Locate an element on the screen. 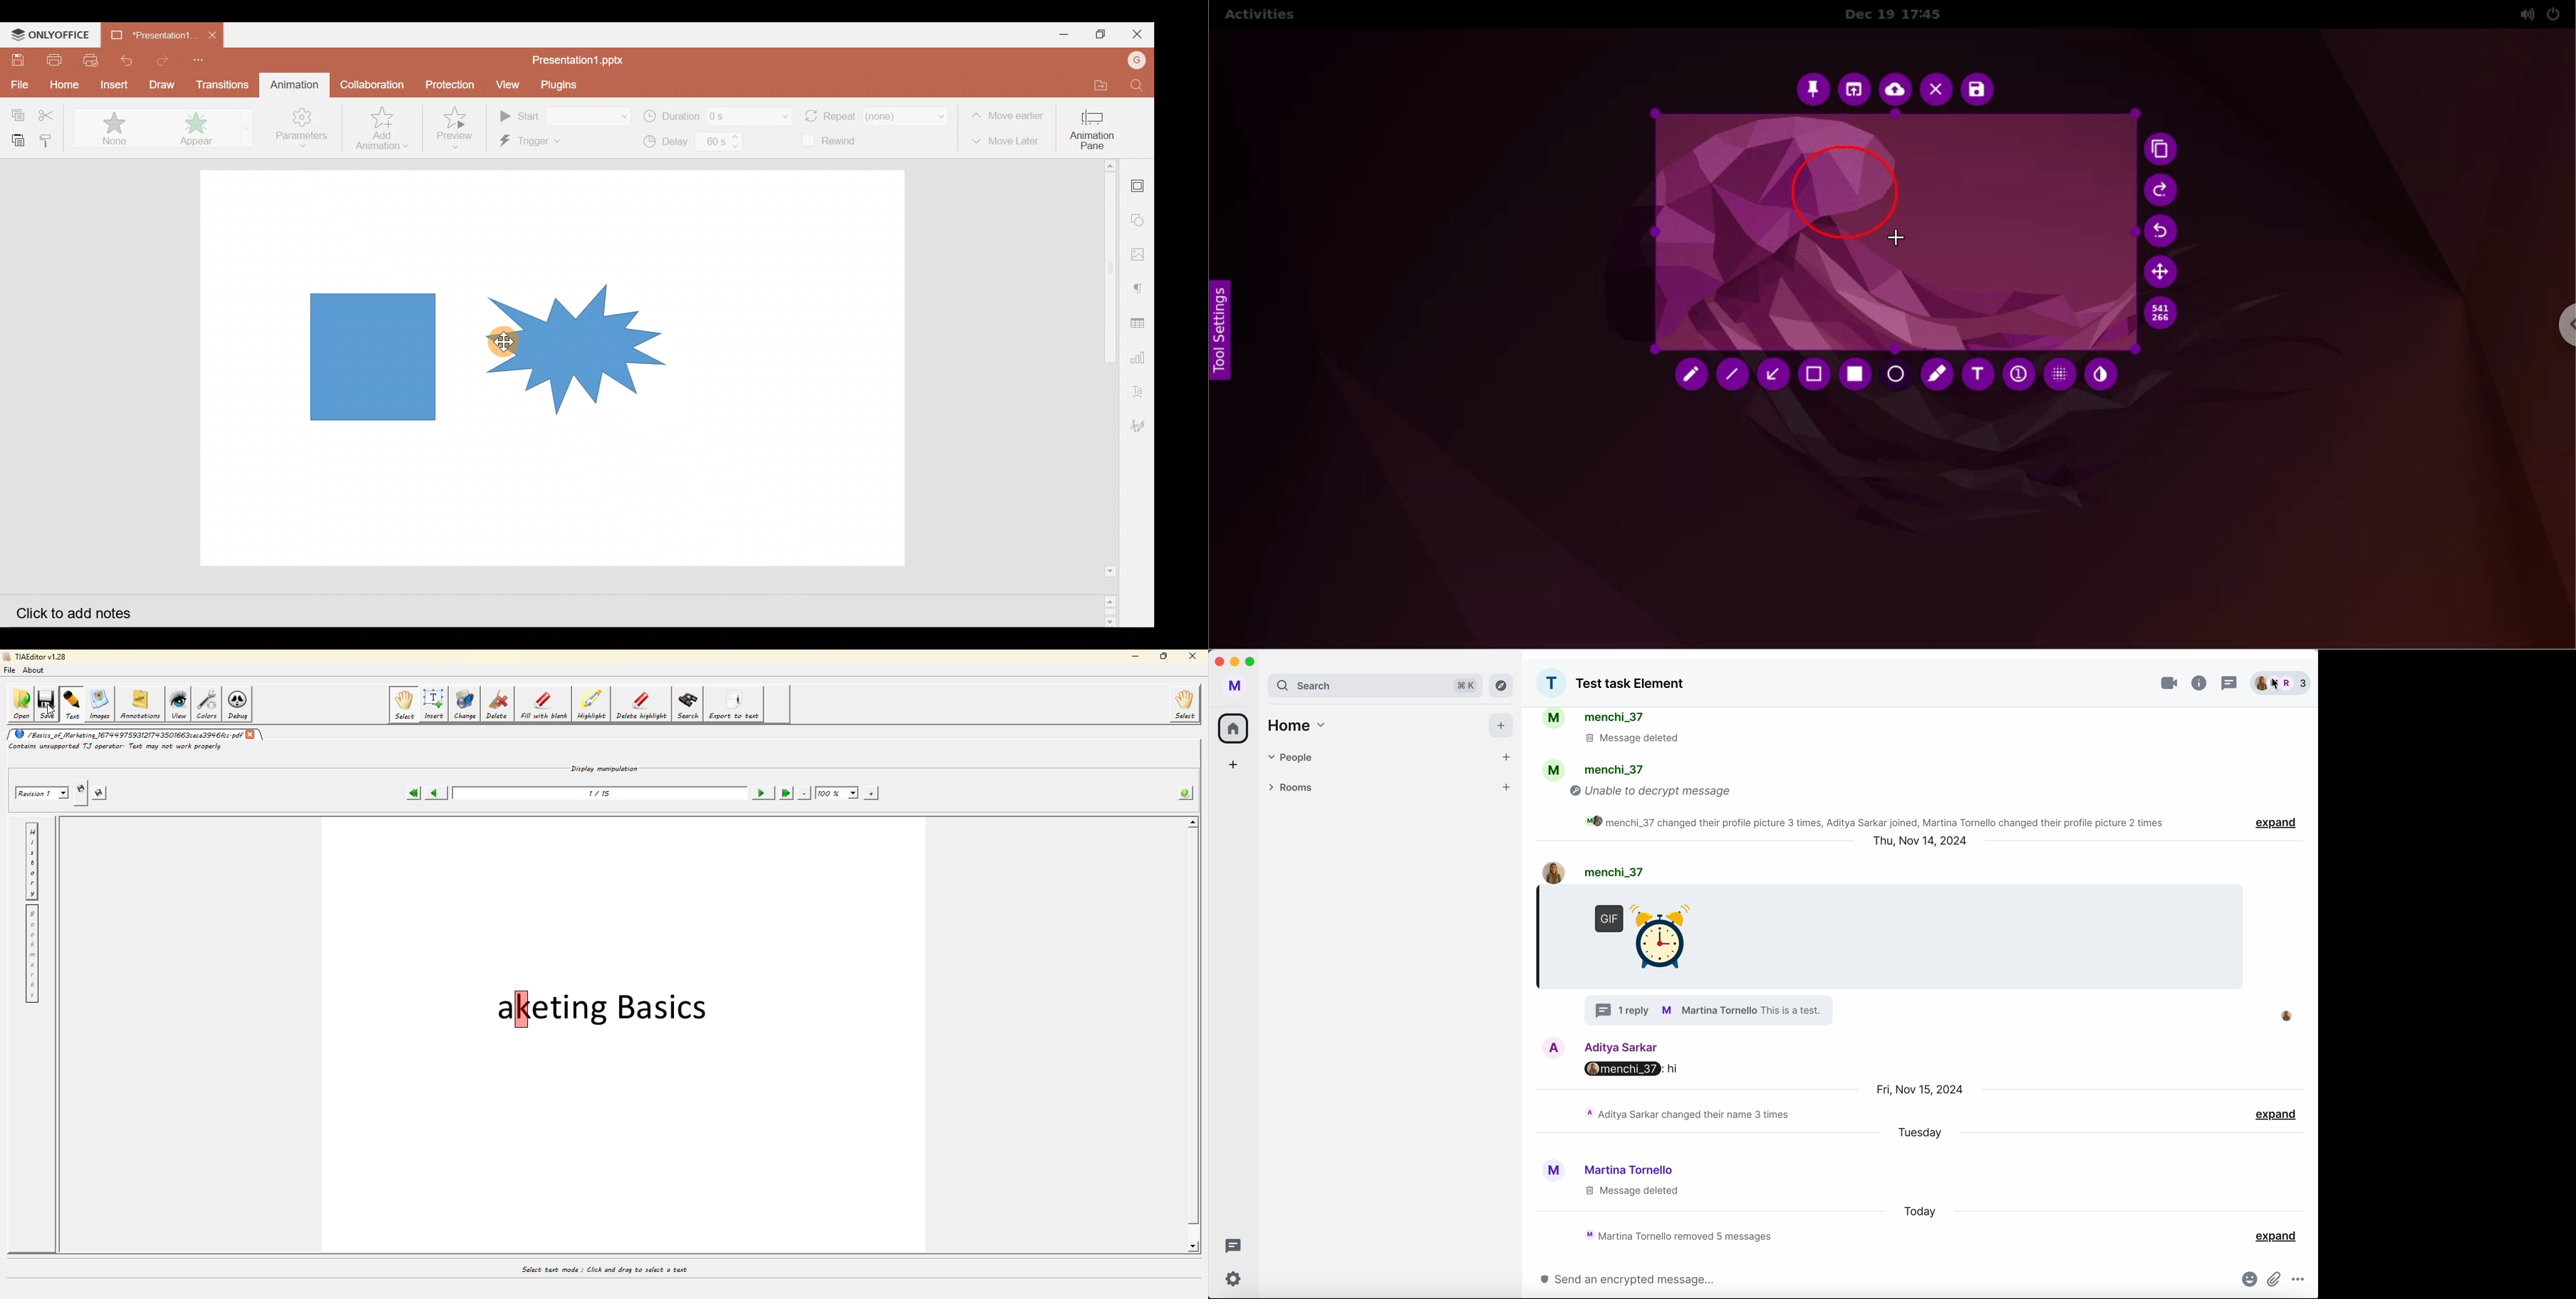 The height and width of the screenshot is (1316, 2576). Click to add notes is located at coordinates (87, 611).